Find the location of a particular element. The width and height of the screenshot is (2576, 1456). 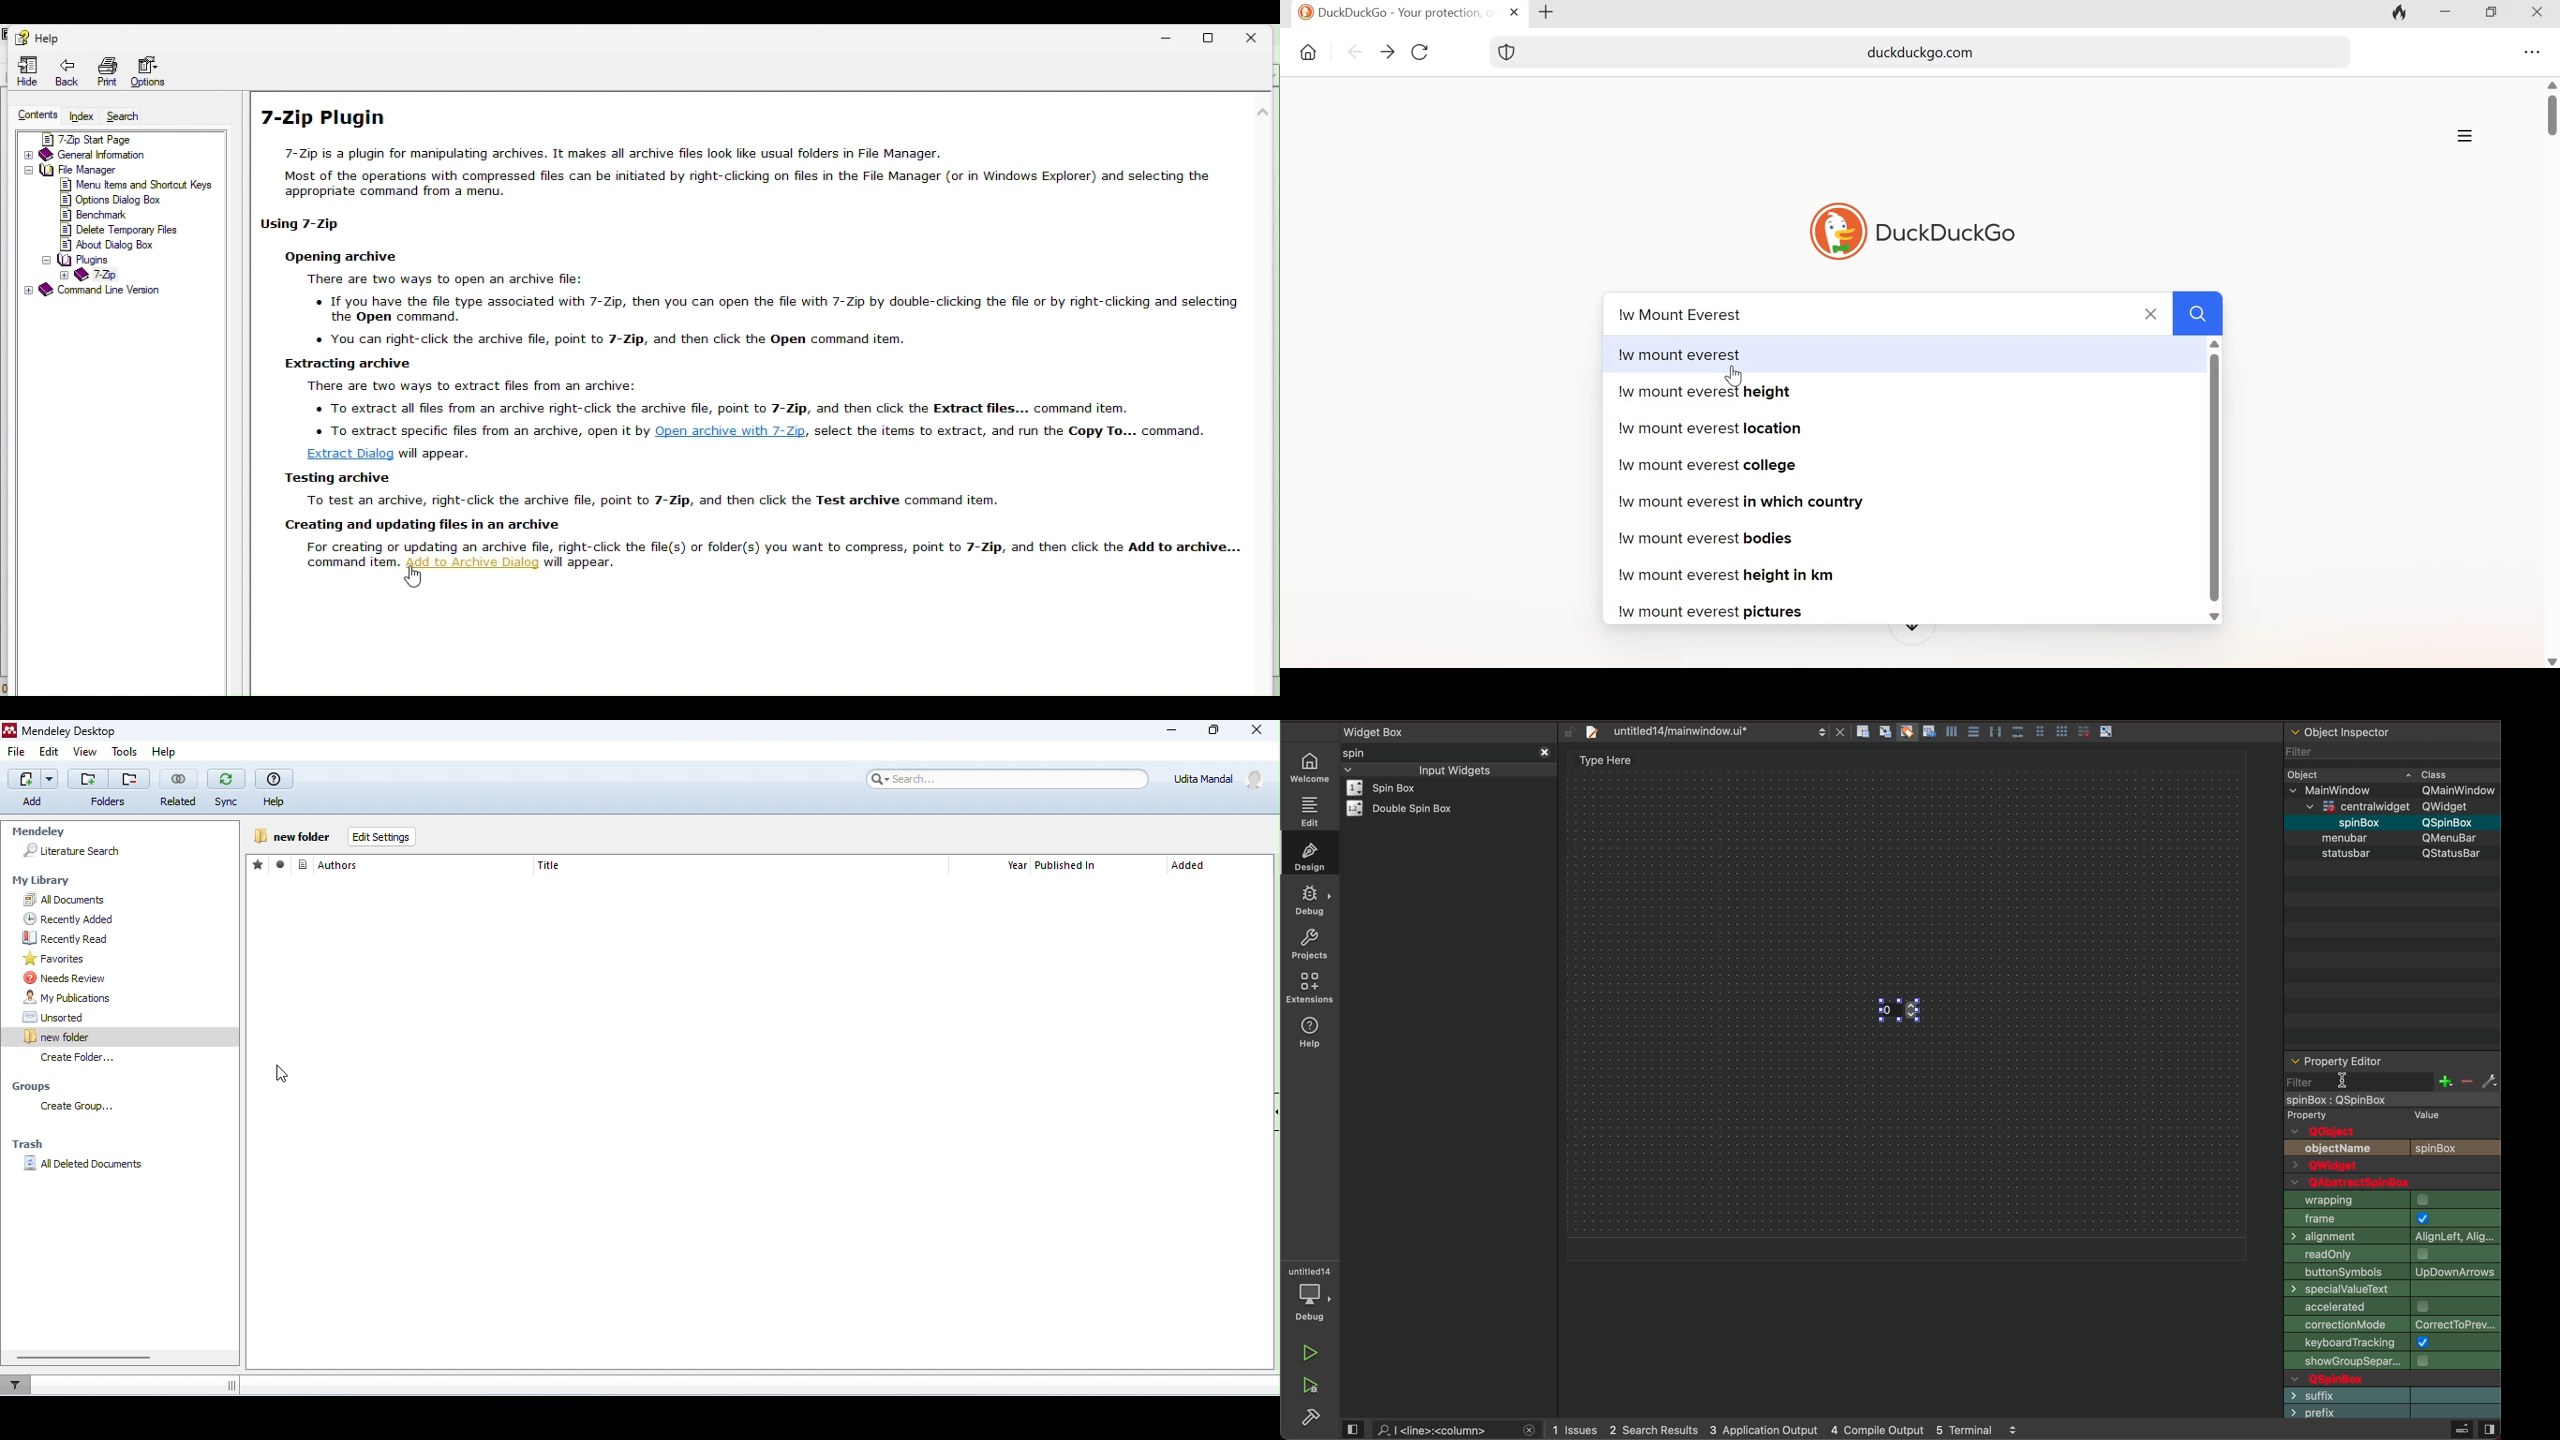

benchmark is located at coordinates (101, 214).